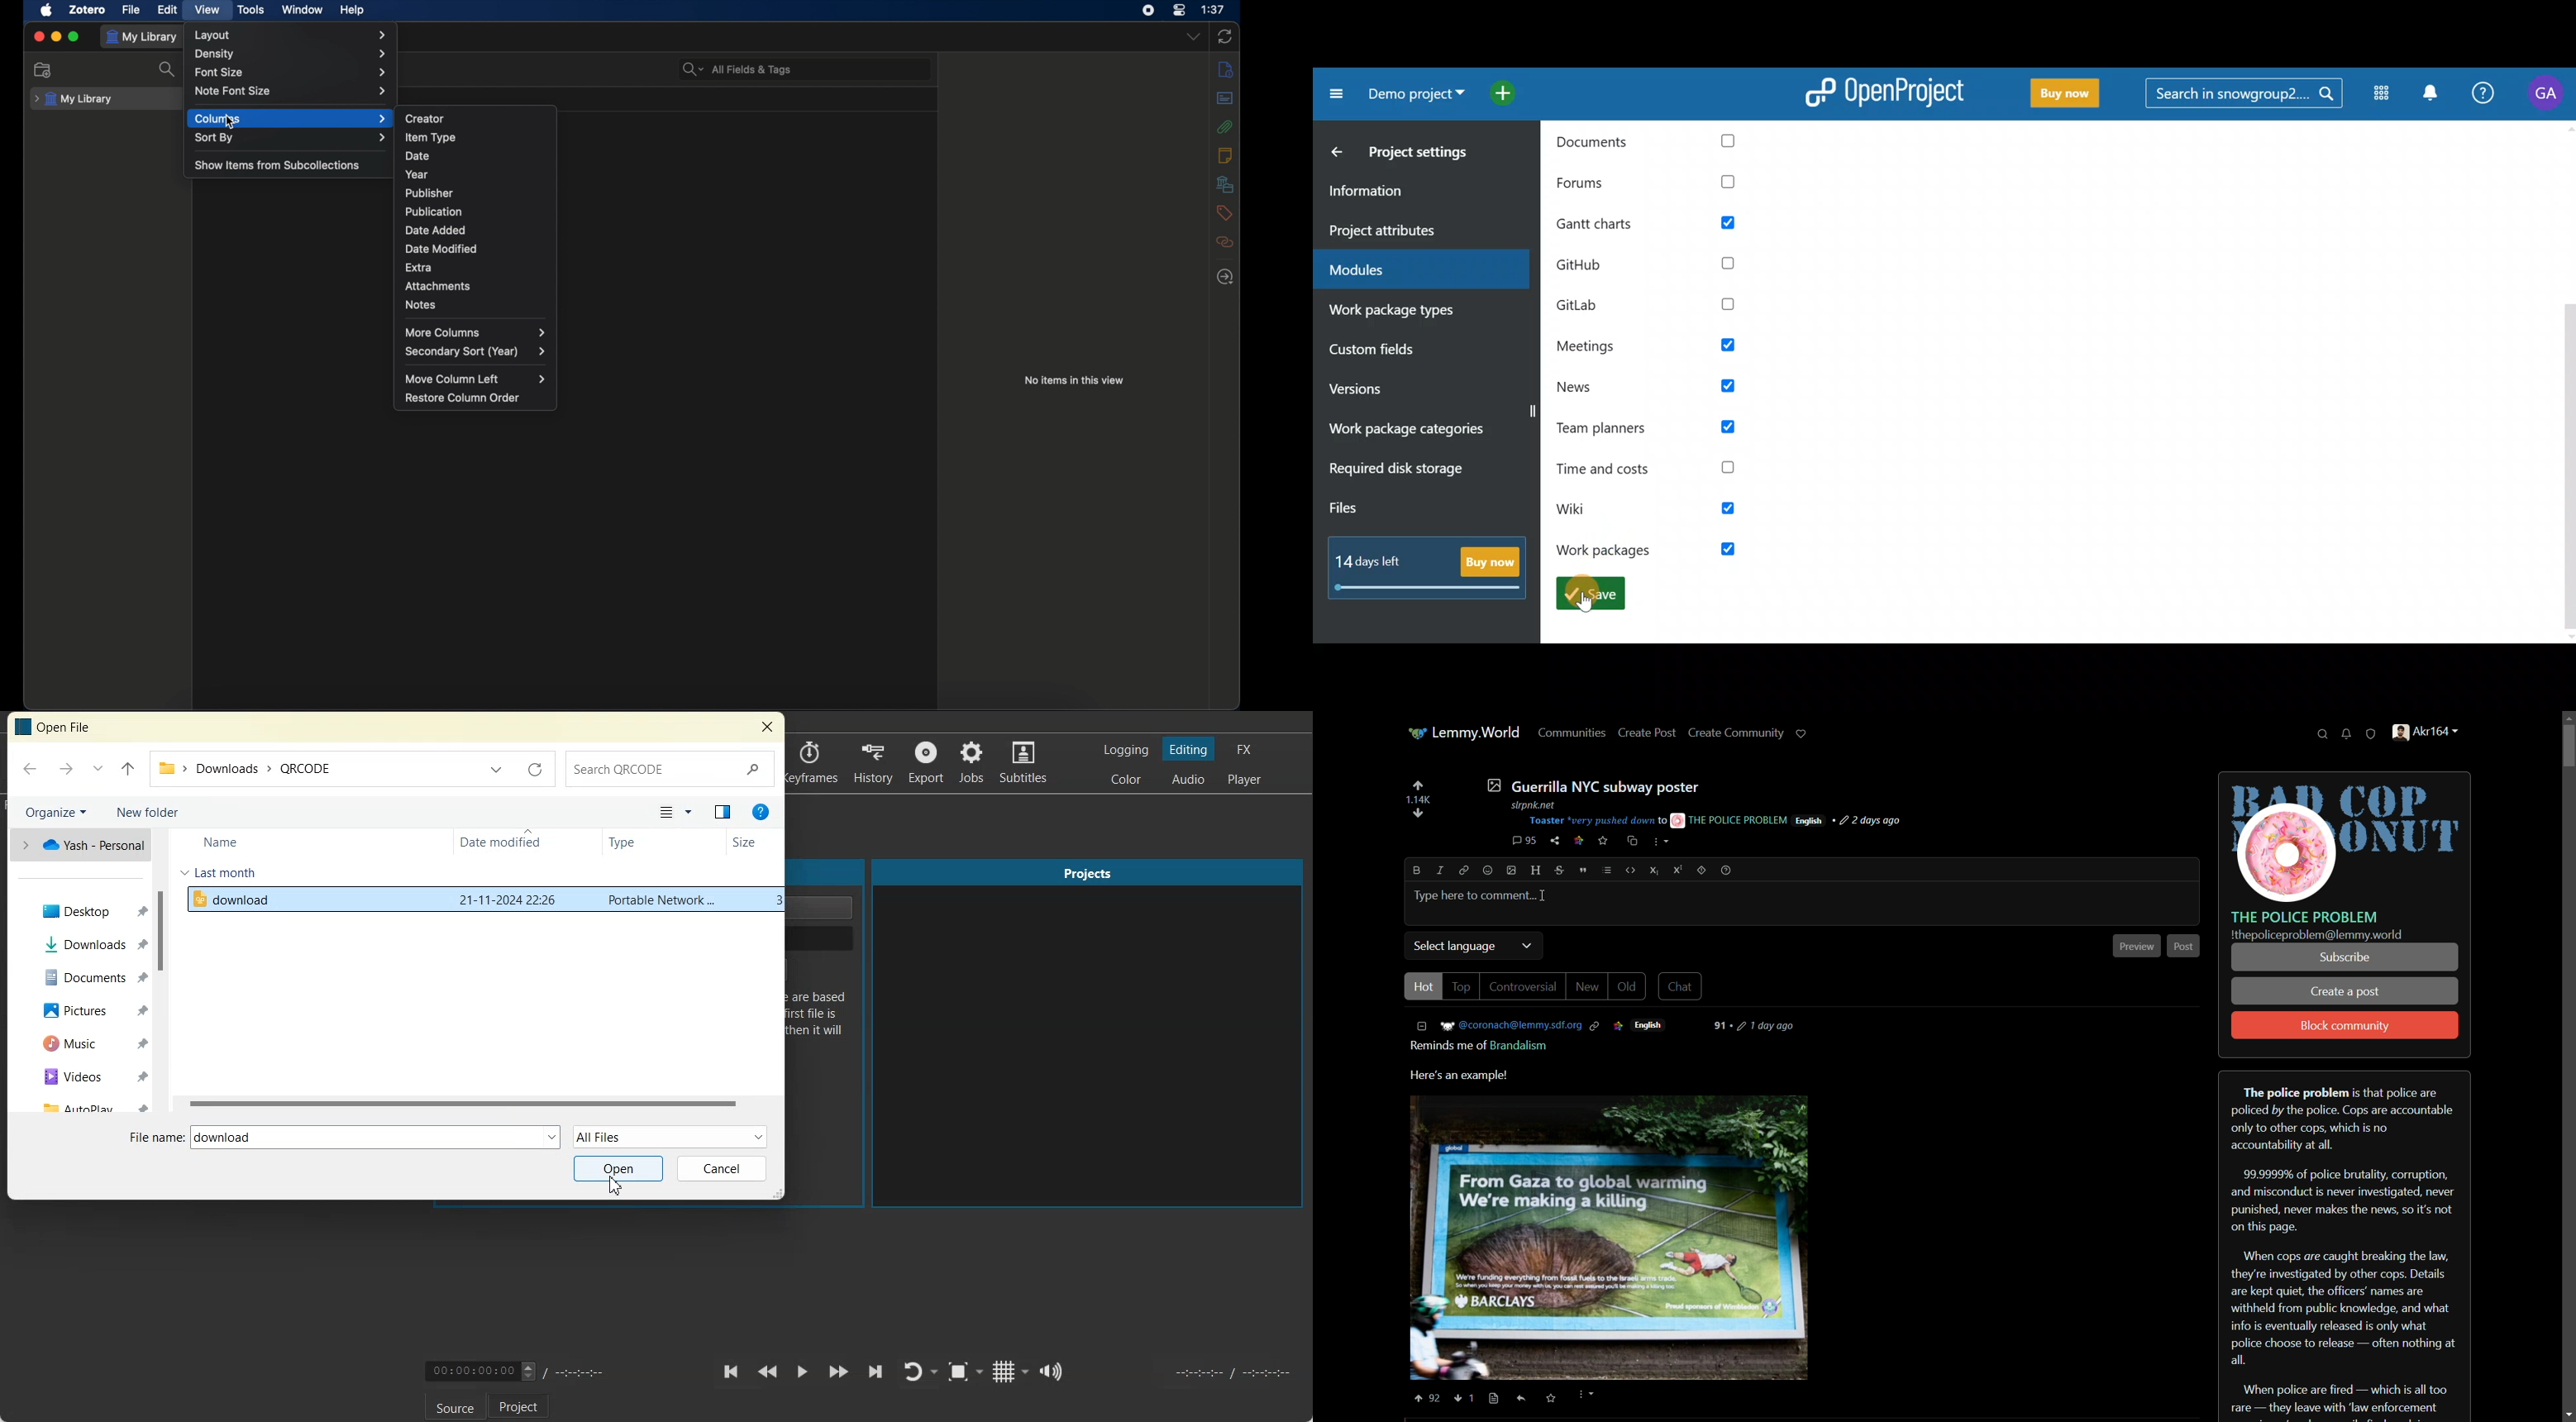 This screenshot has width=2576, height=1428. I want to click on italic, so click(1439, 870).